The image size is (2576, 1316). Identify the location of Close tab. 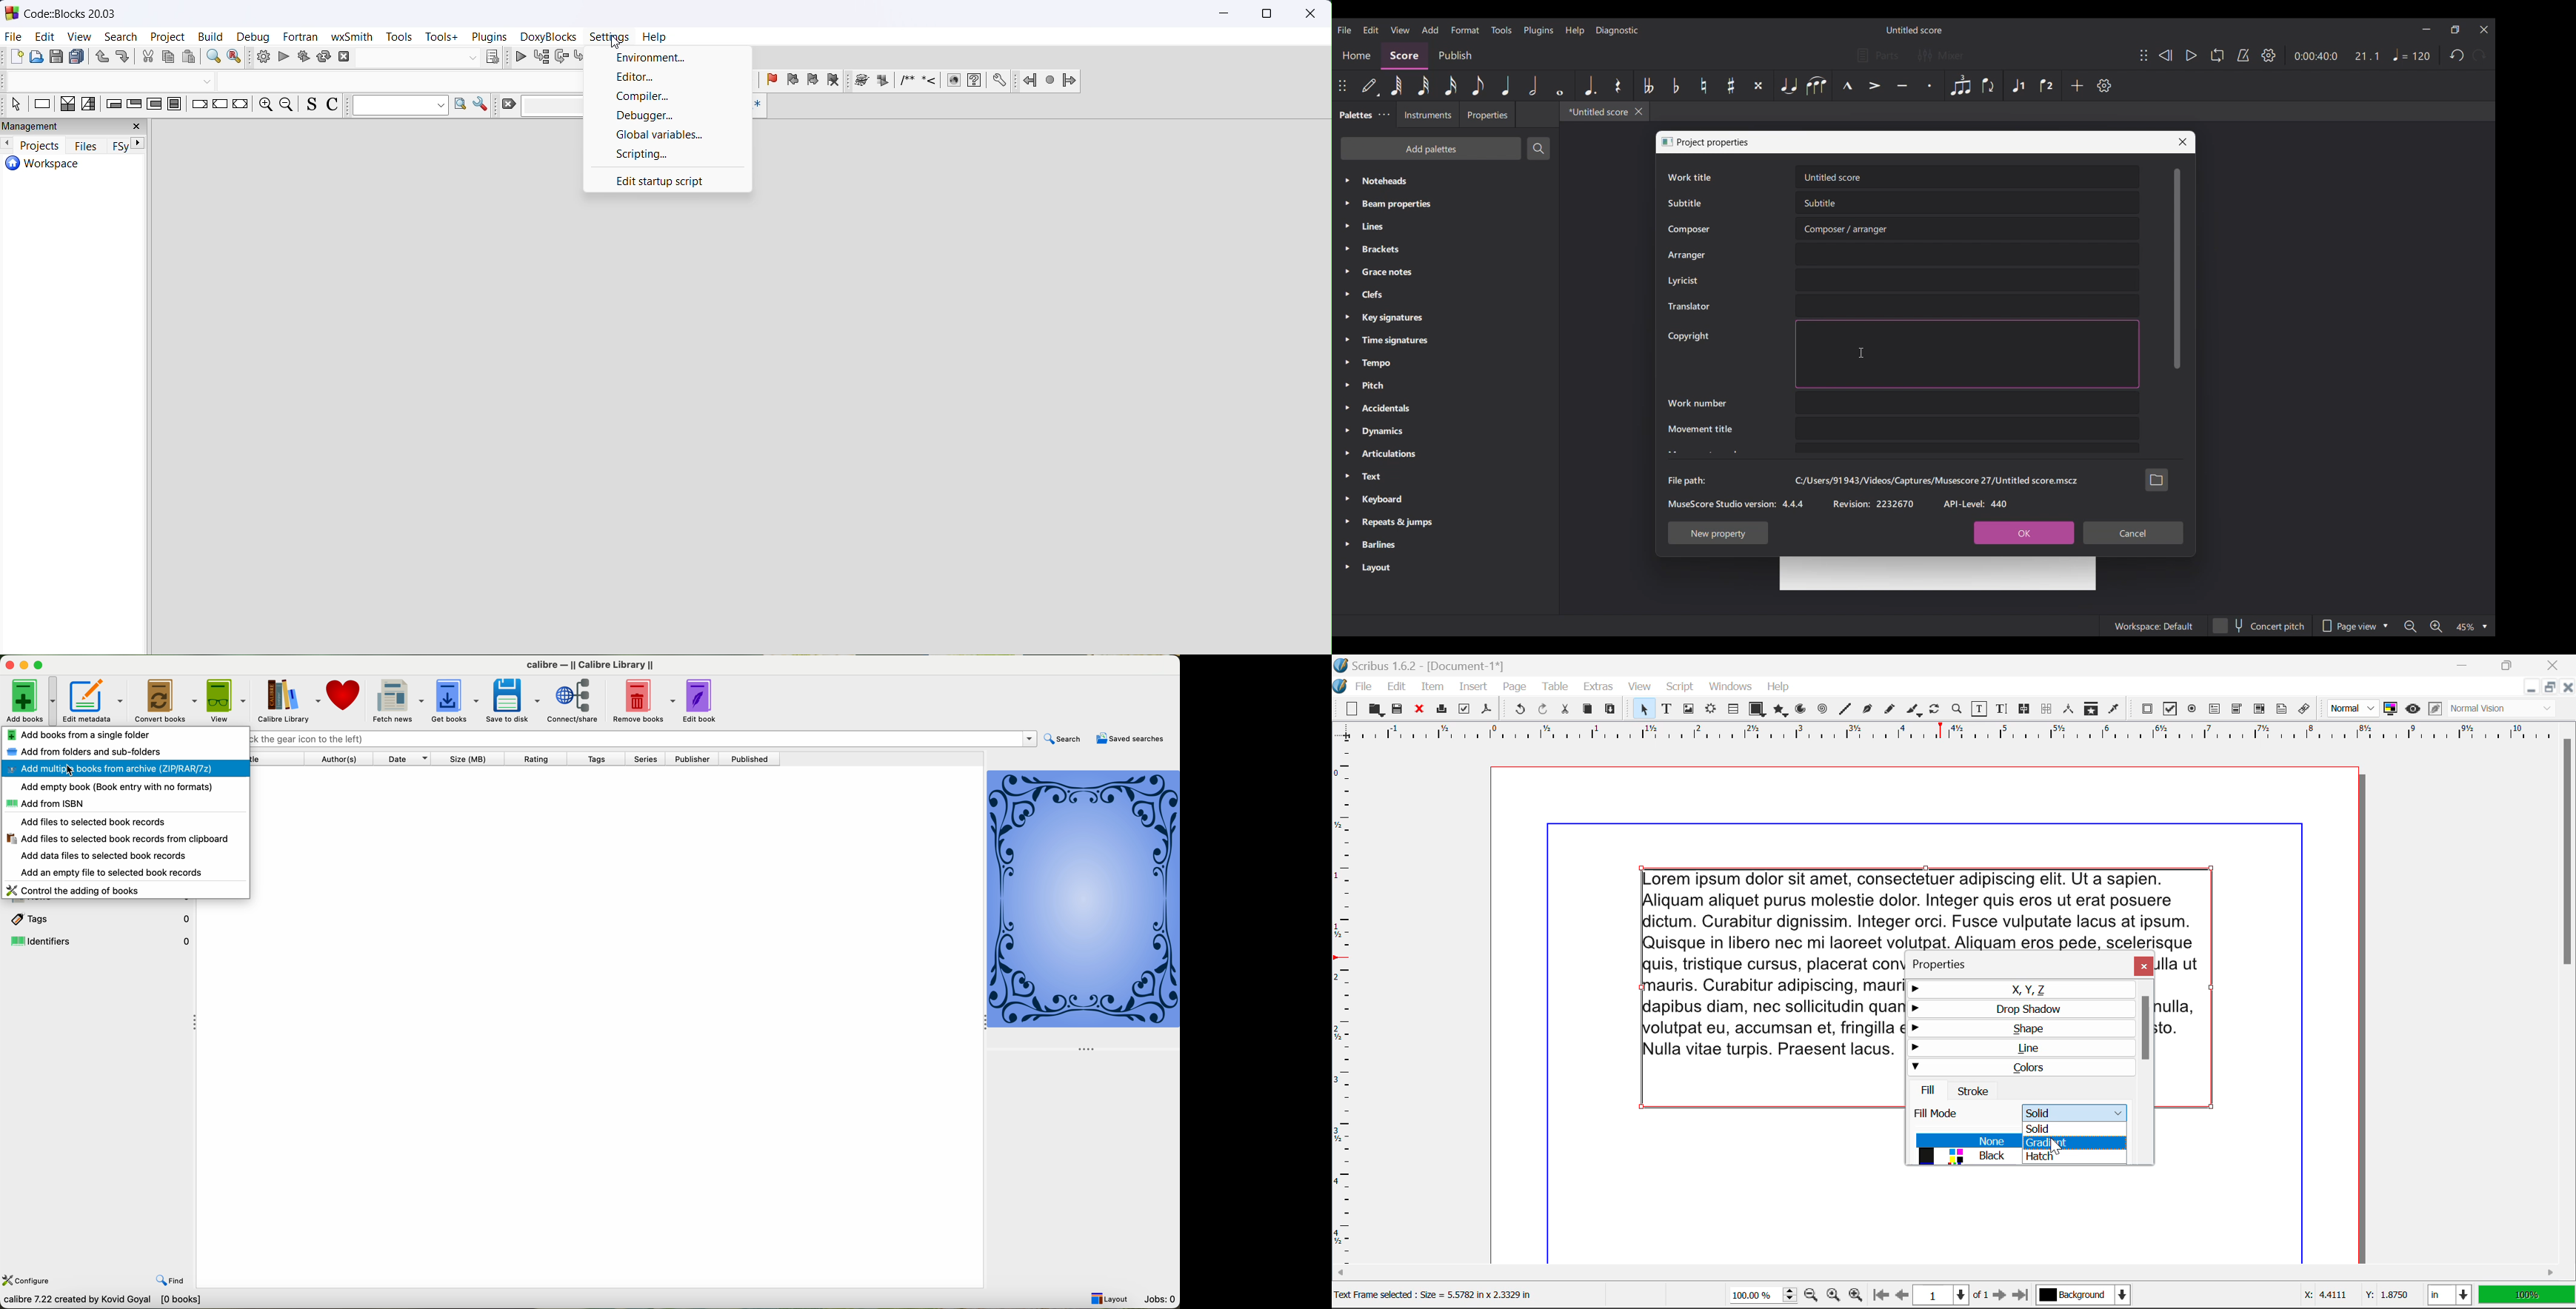
(1639, 112).